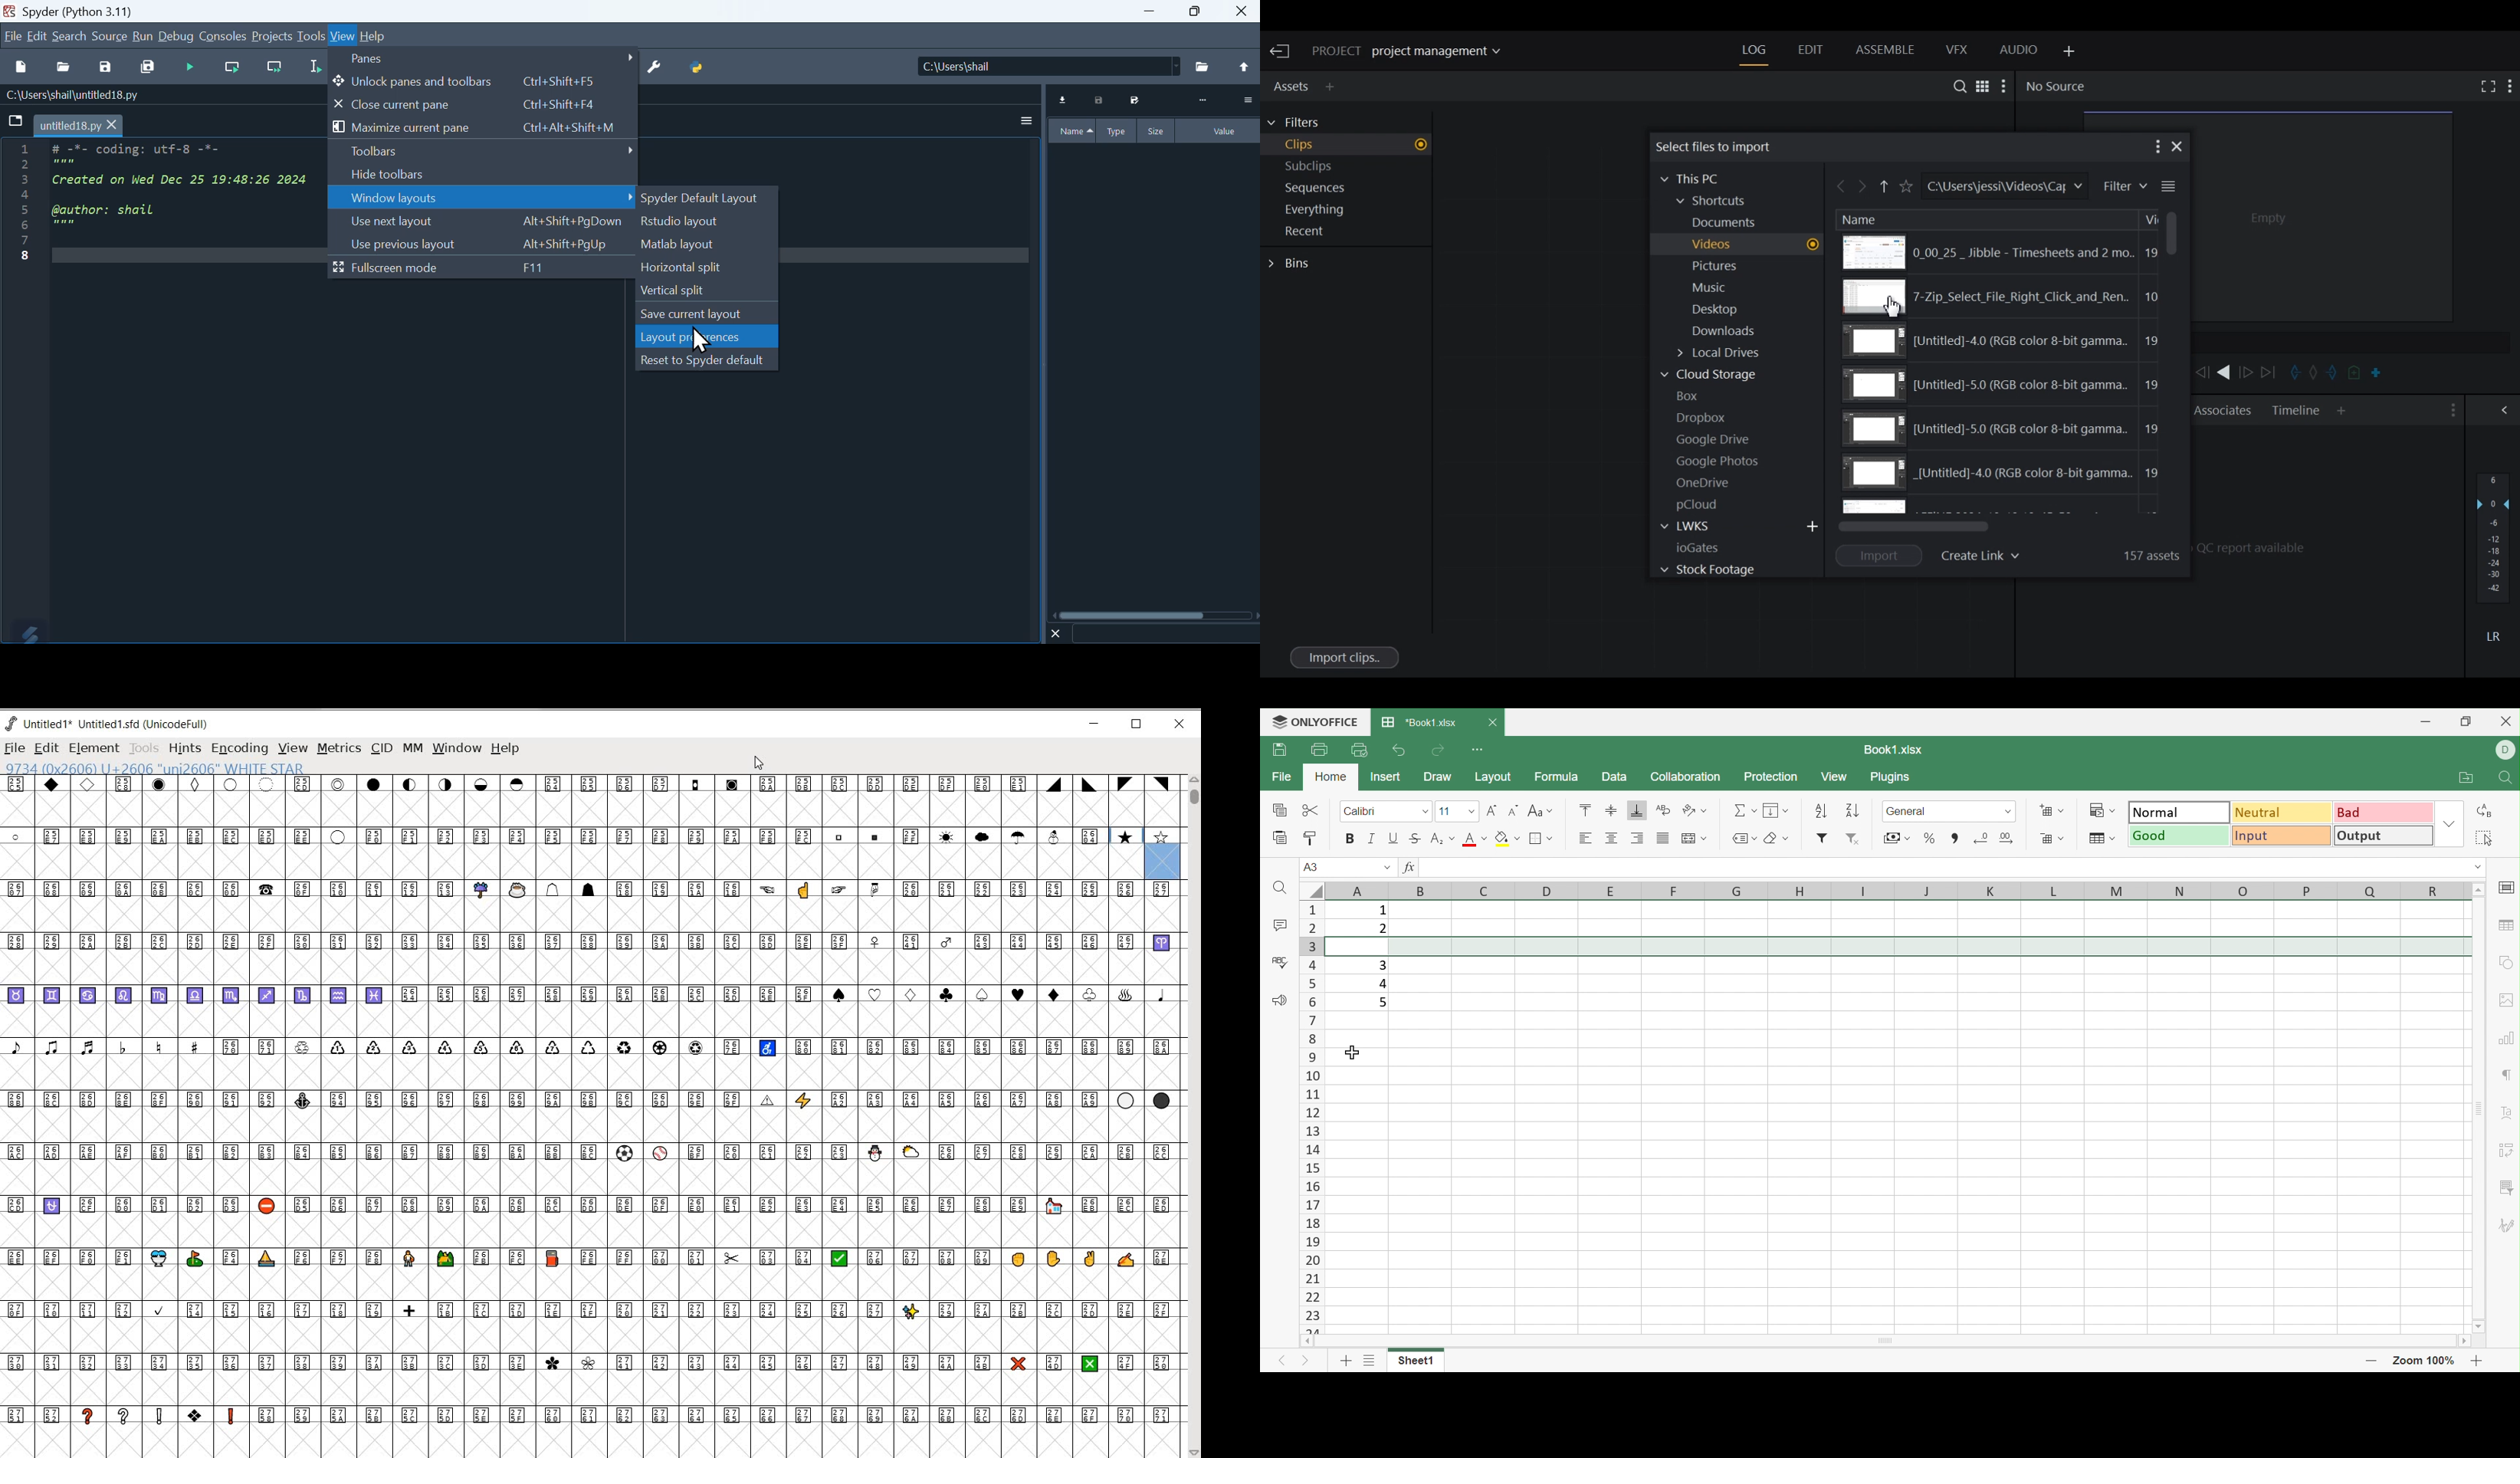  Describe the element at coordinates (2504, 889) in the screenshot. I see `Slide settings` at that location.